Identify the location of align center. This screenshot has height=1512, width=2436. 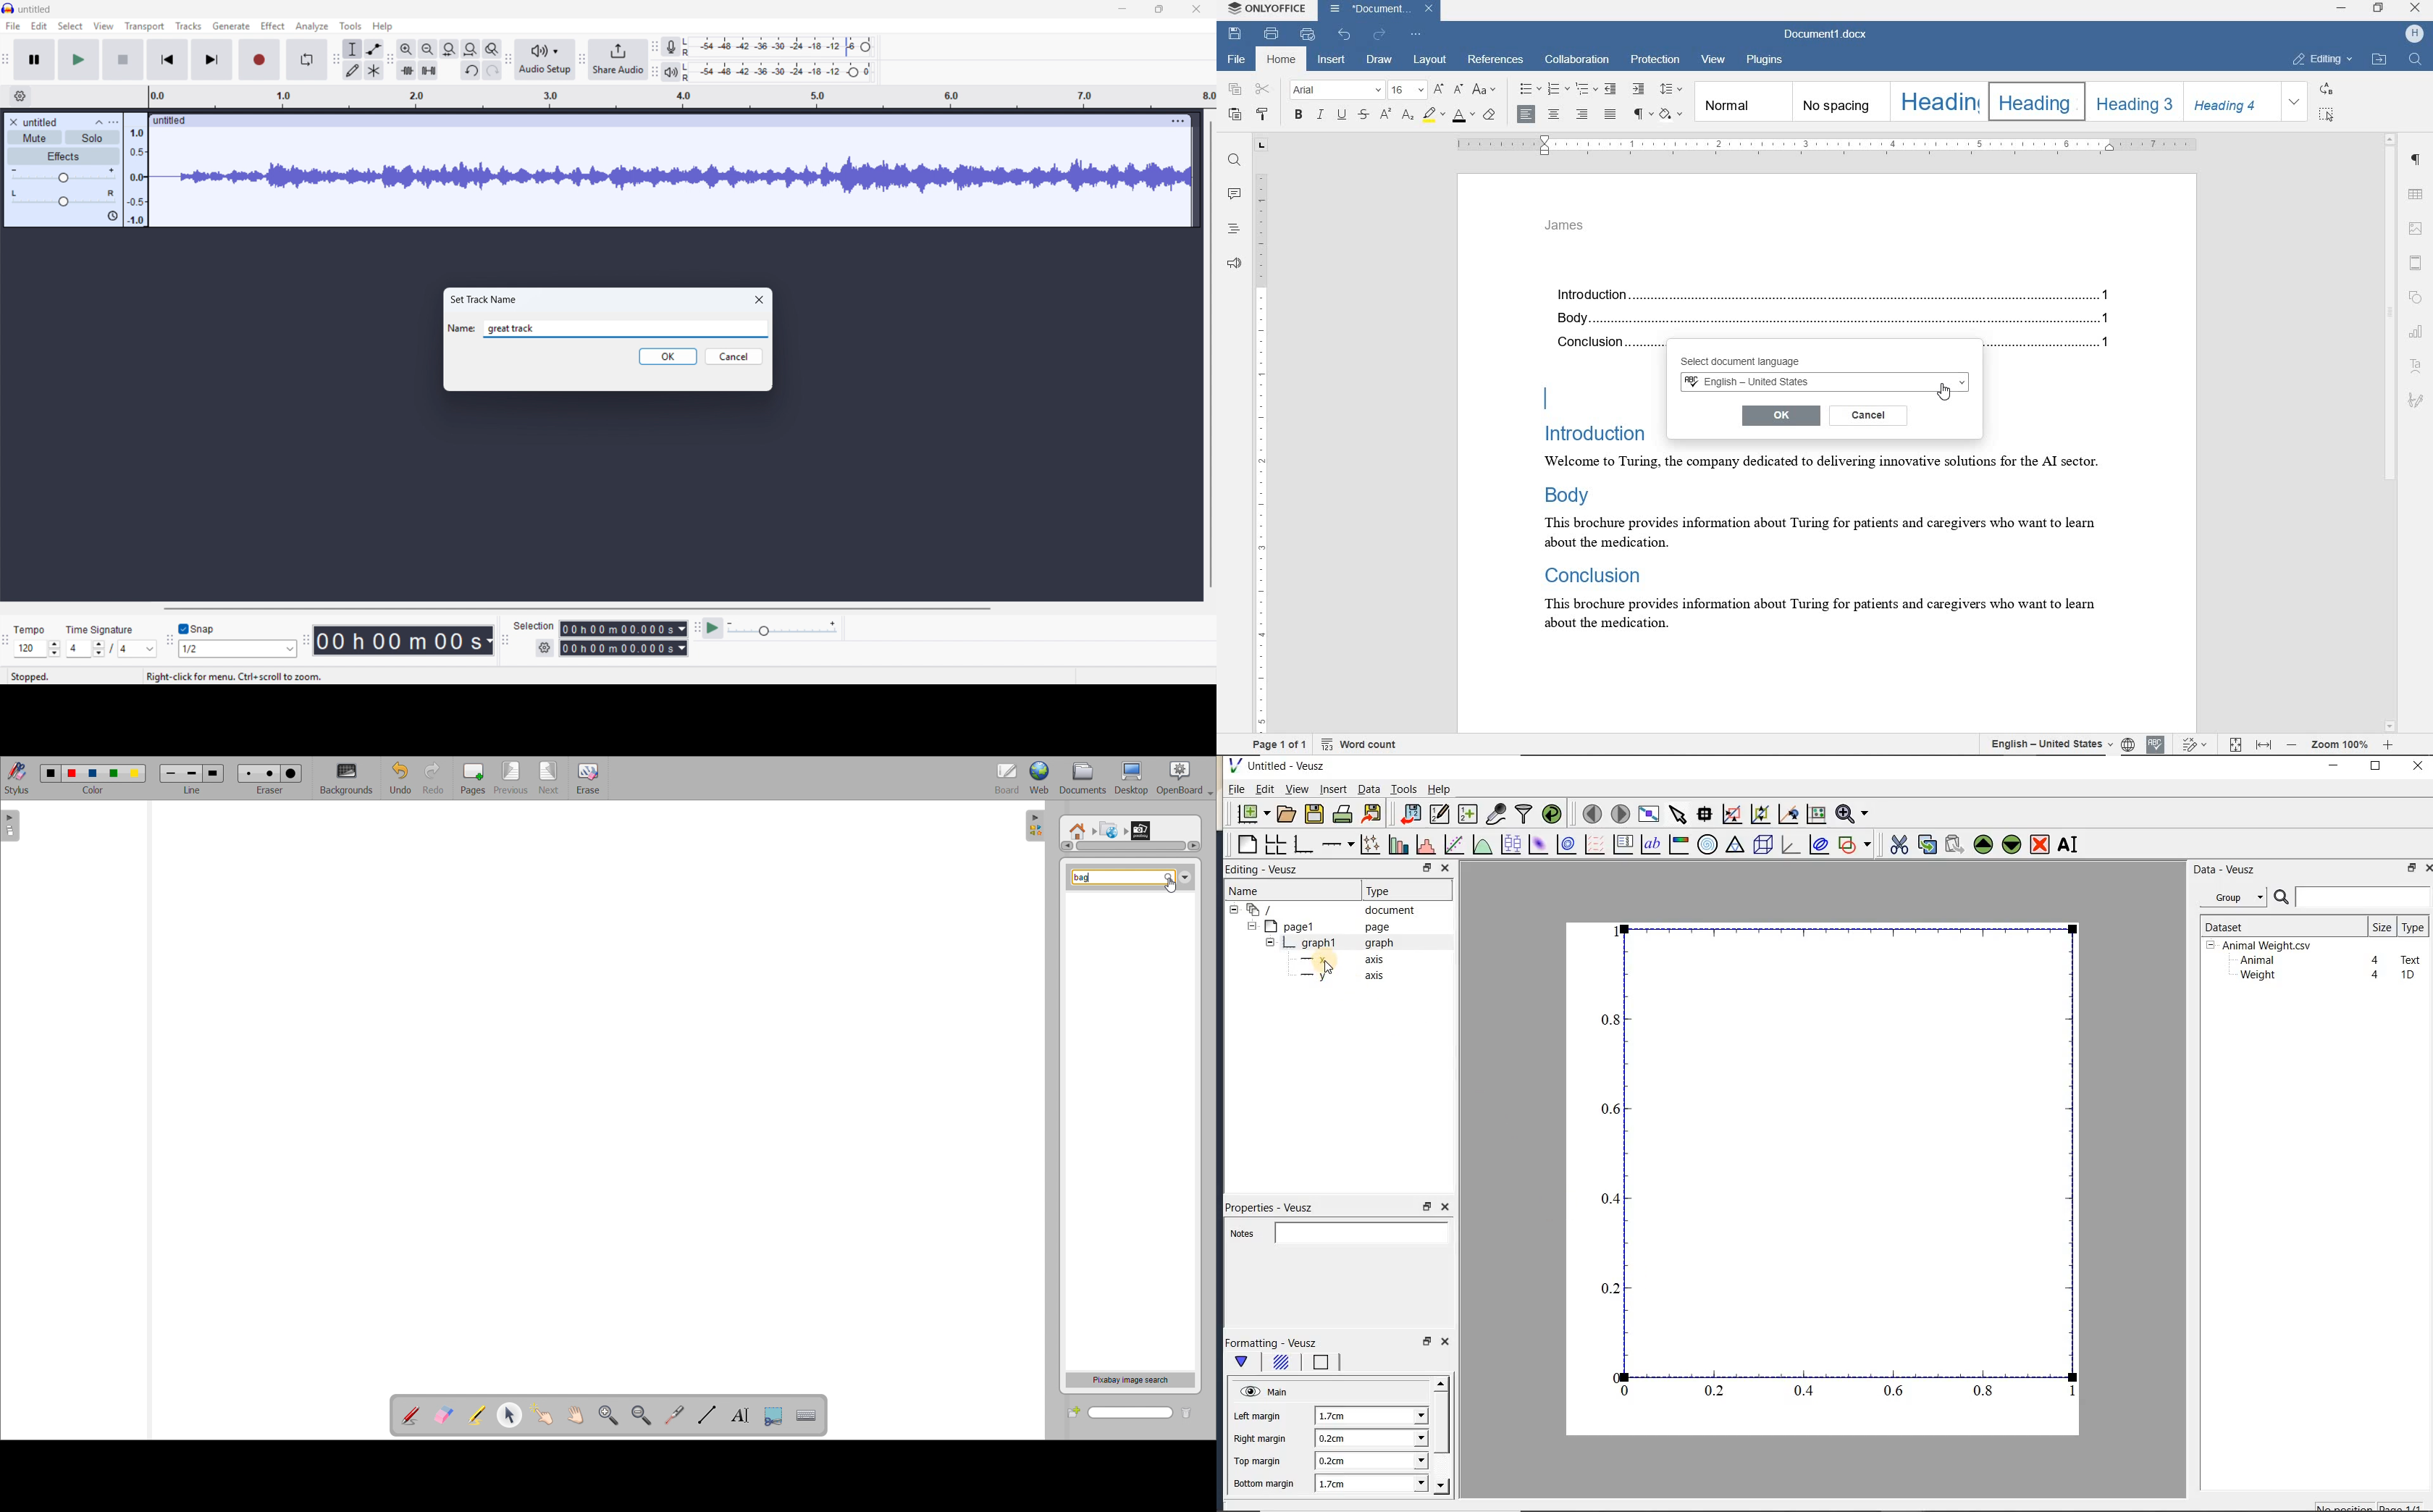
(1553, 115).